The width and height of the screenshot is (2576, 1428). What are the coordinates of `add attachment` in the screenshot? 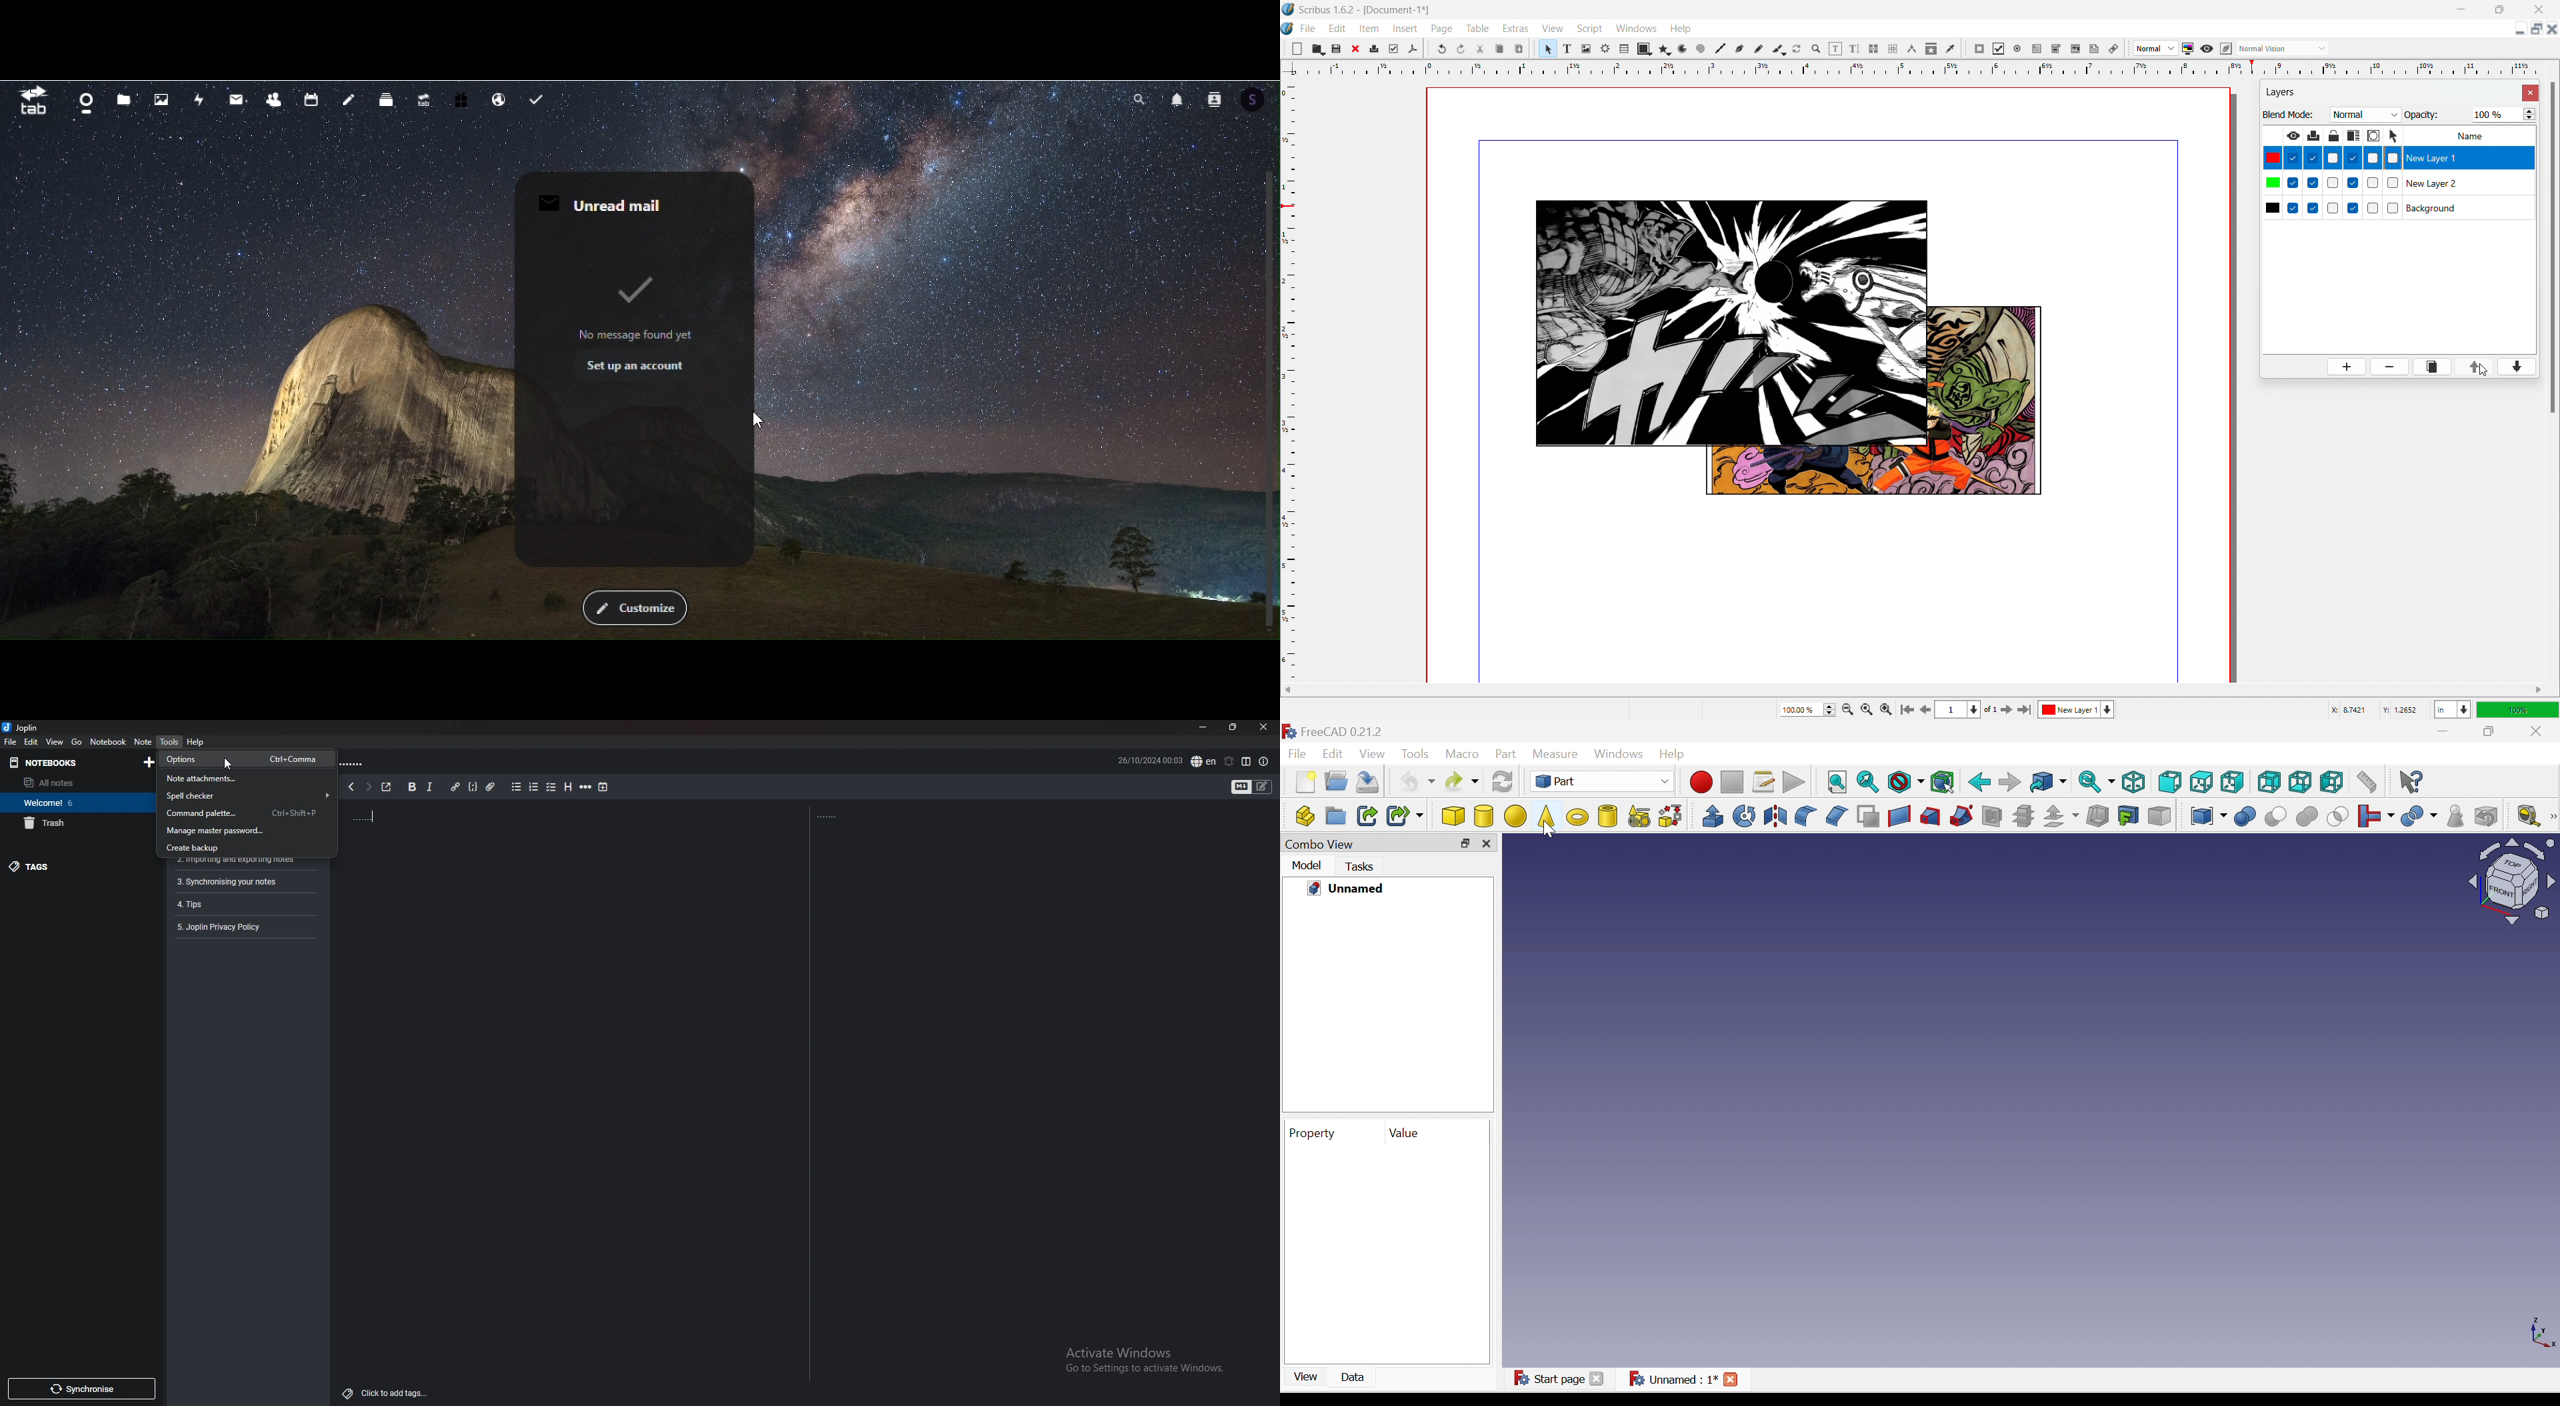 It's located at (490, 787).